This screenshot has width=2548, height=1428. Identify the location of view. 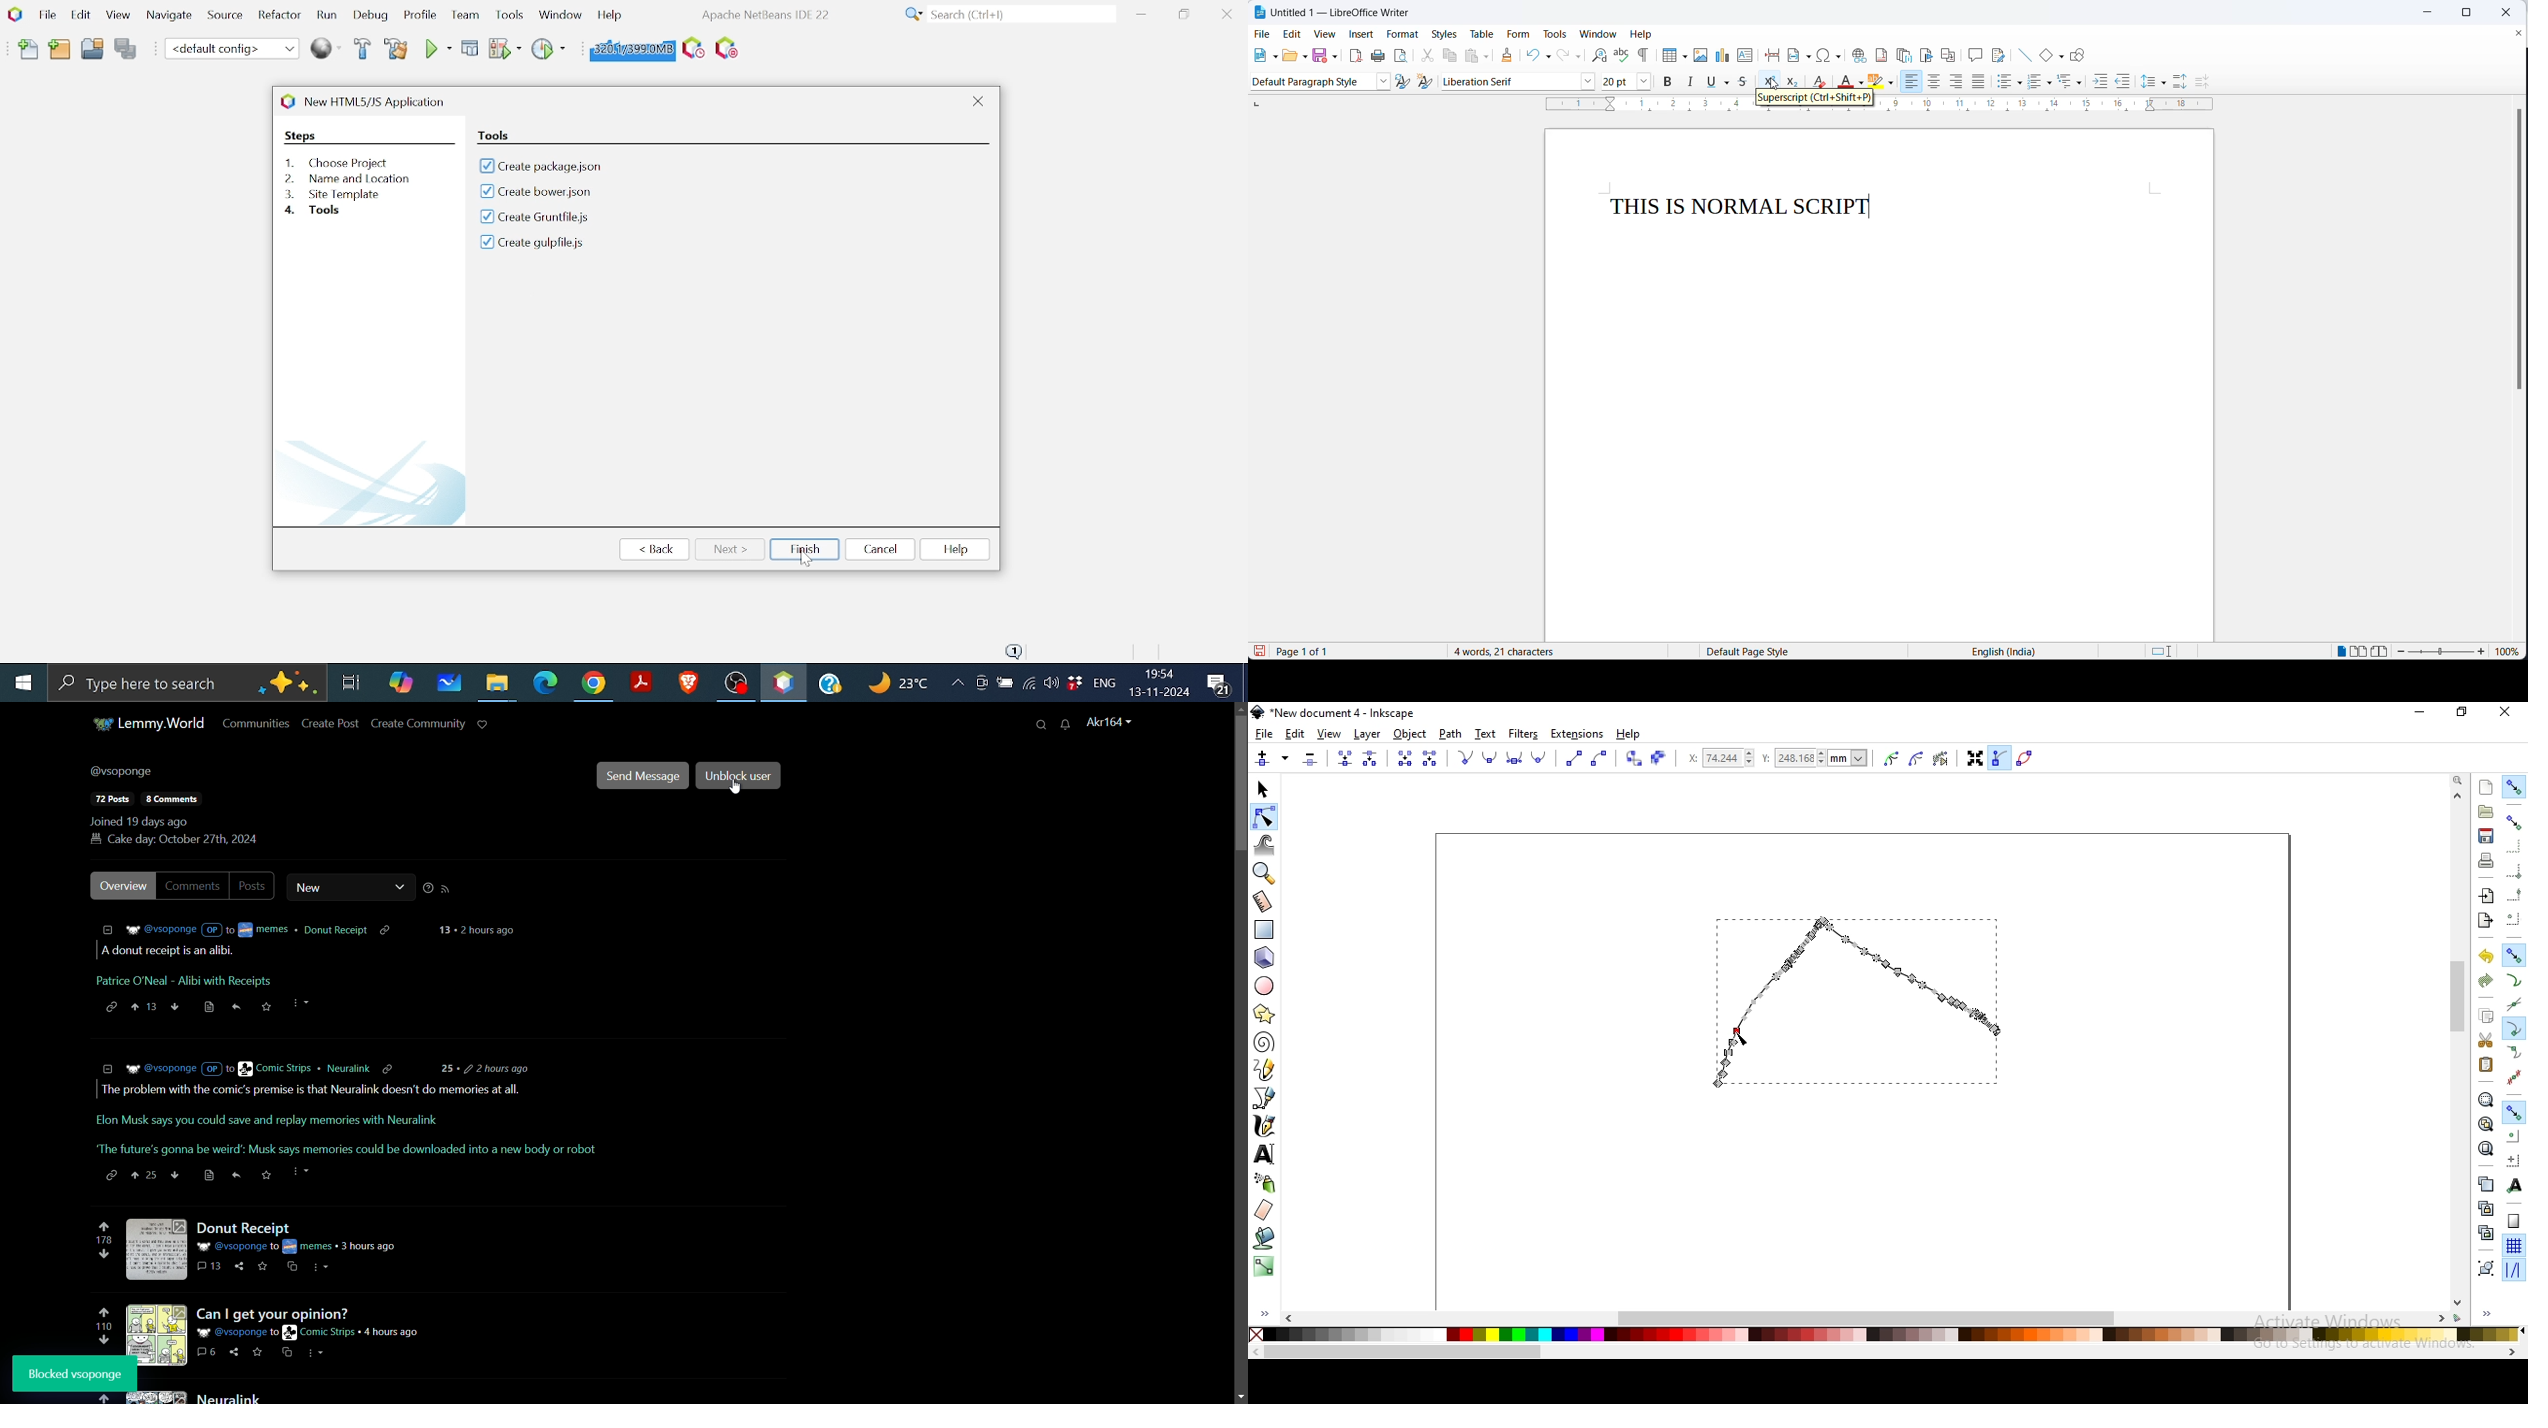
(1330, 735).